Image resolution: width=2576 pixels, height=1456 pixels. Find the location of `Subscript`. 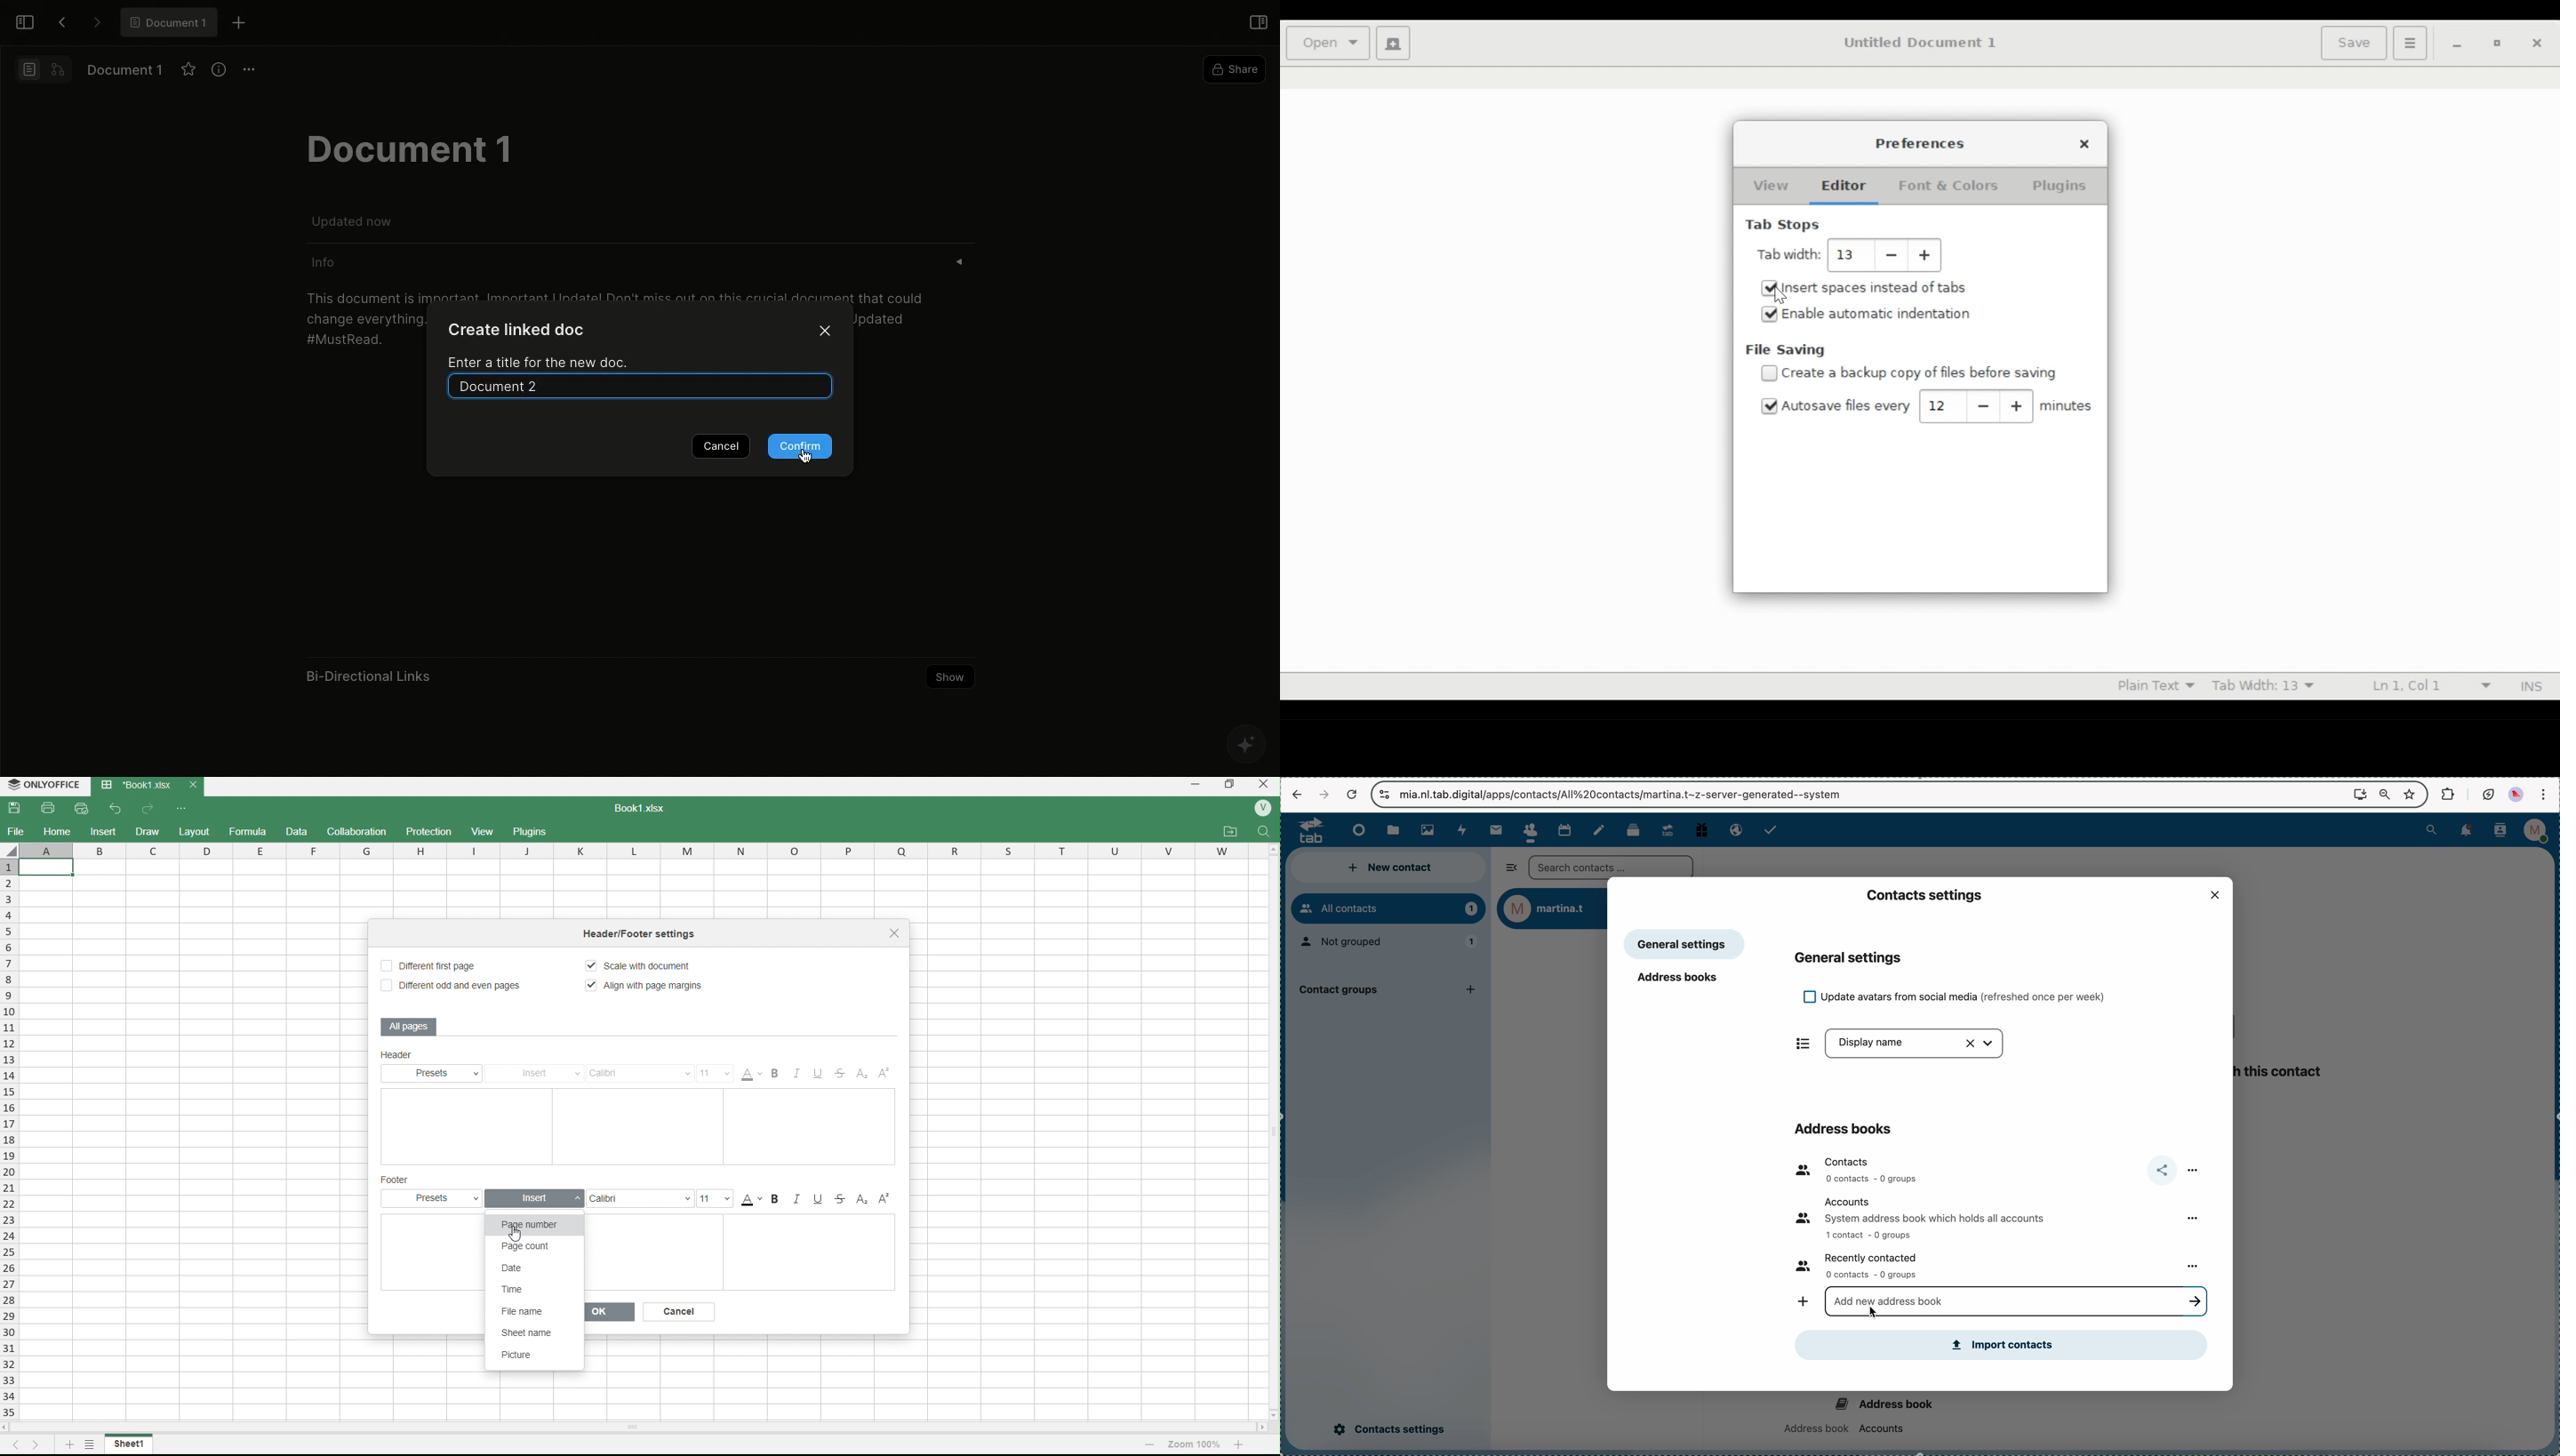

Subscript is located at coordinates (861, 1075).